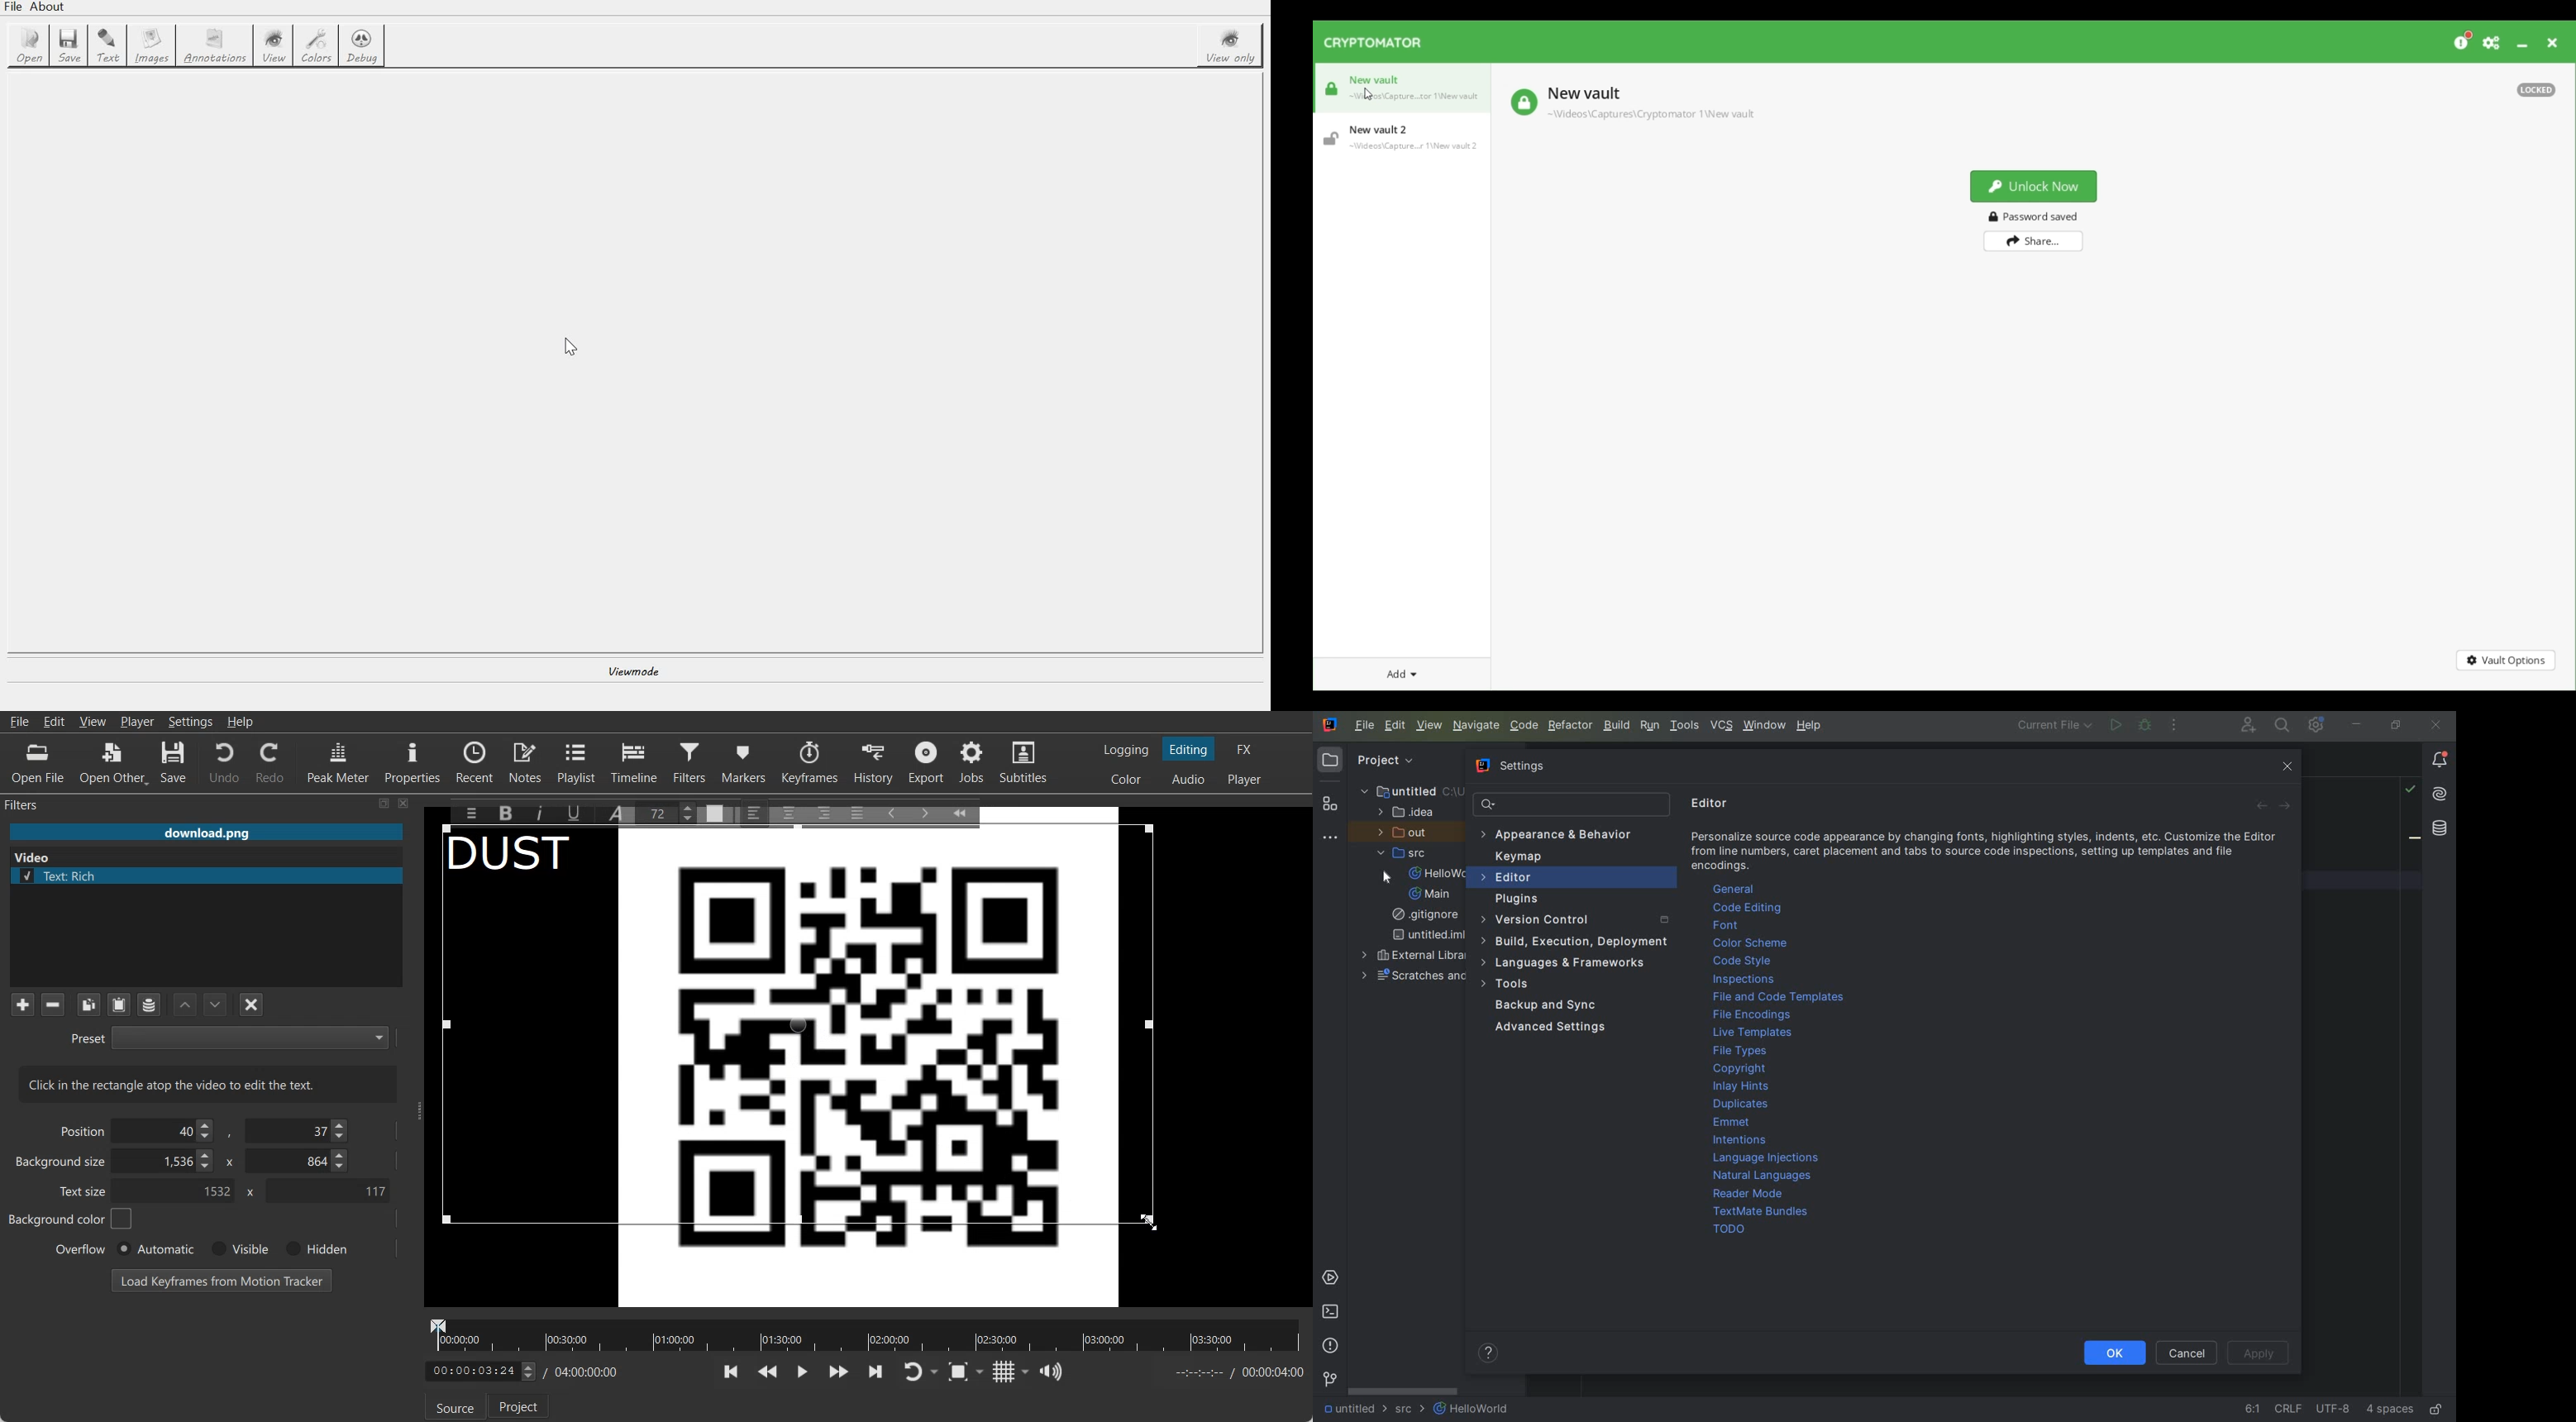 This screenshot has height=1428, width=2576. What do you see at coordinates (865, 1334) in the screenshot?
I see `Video timeline` at bounding box center [865, 1334].